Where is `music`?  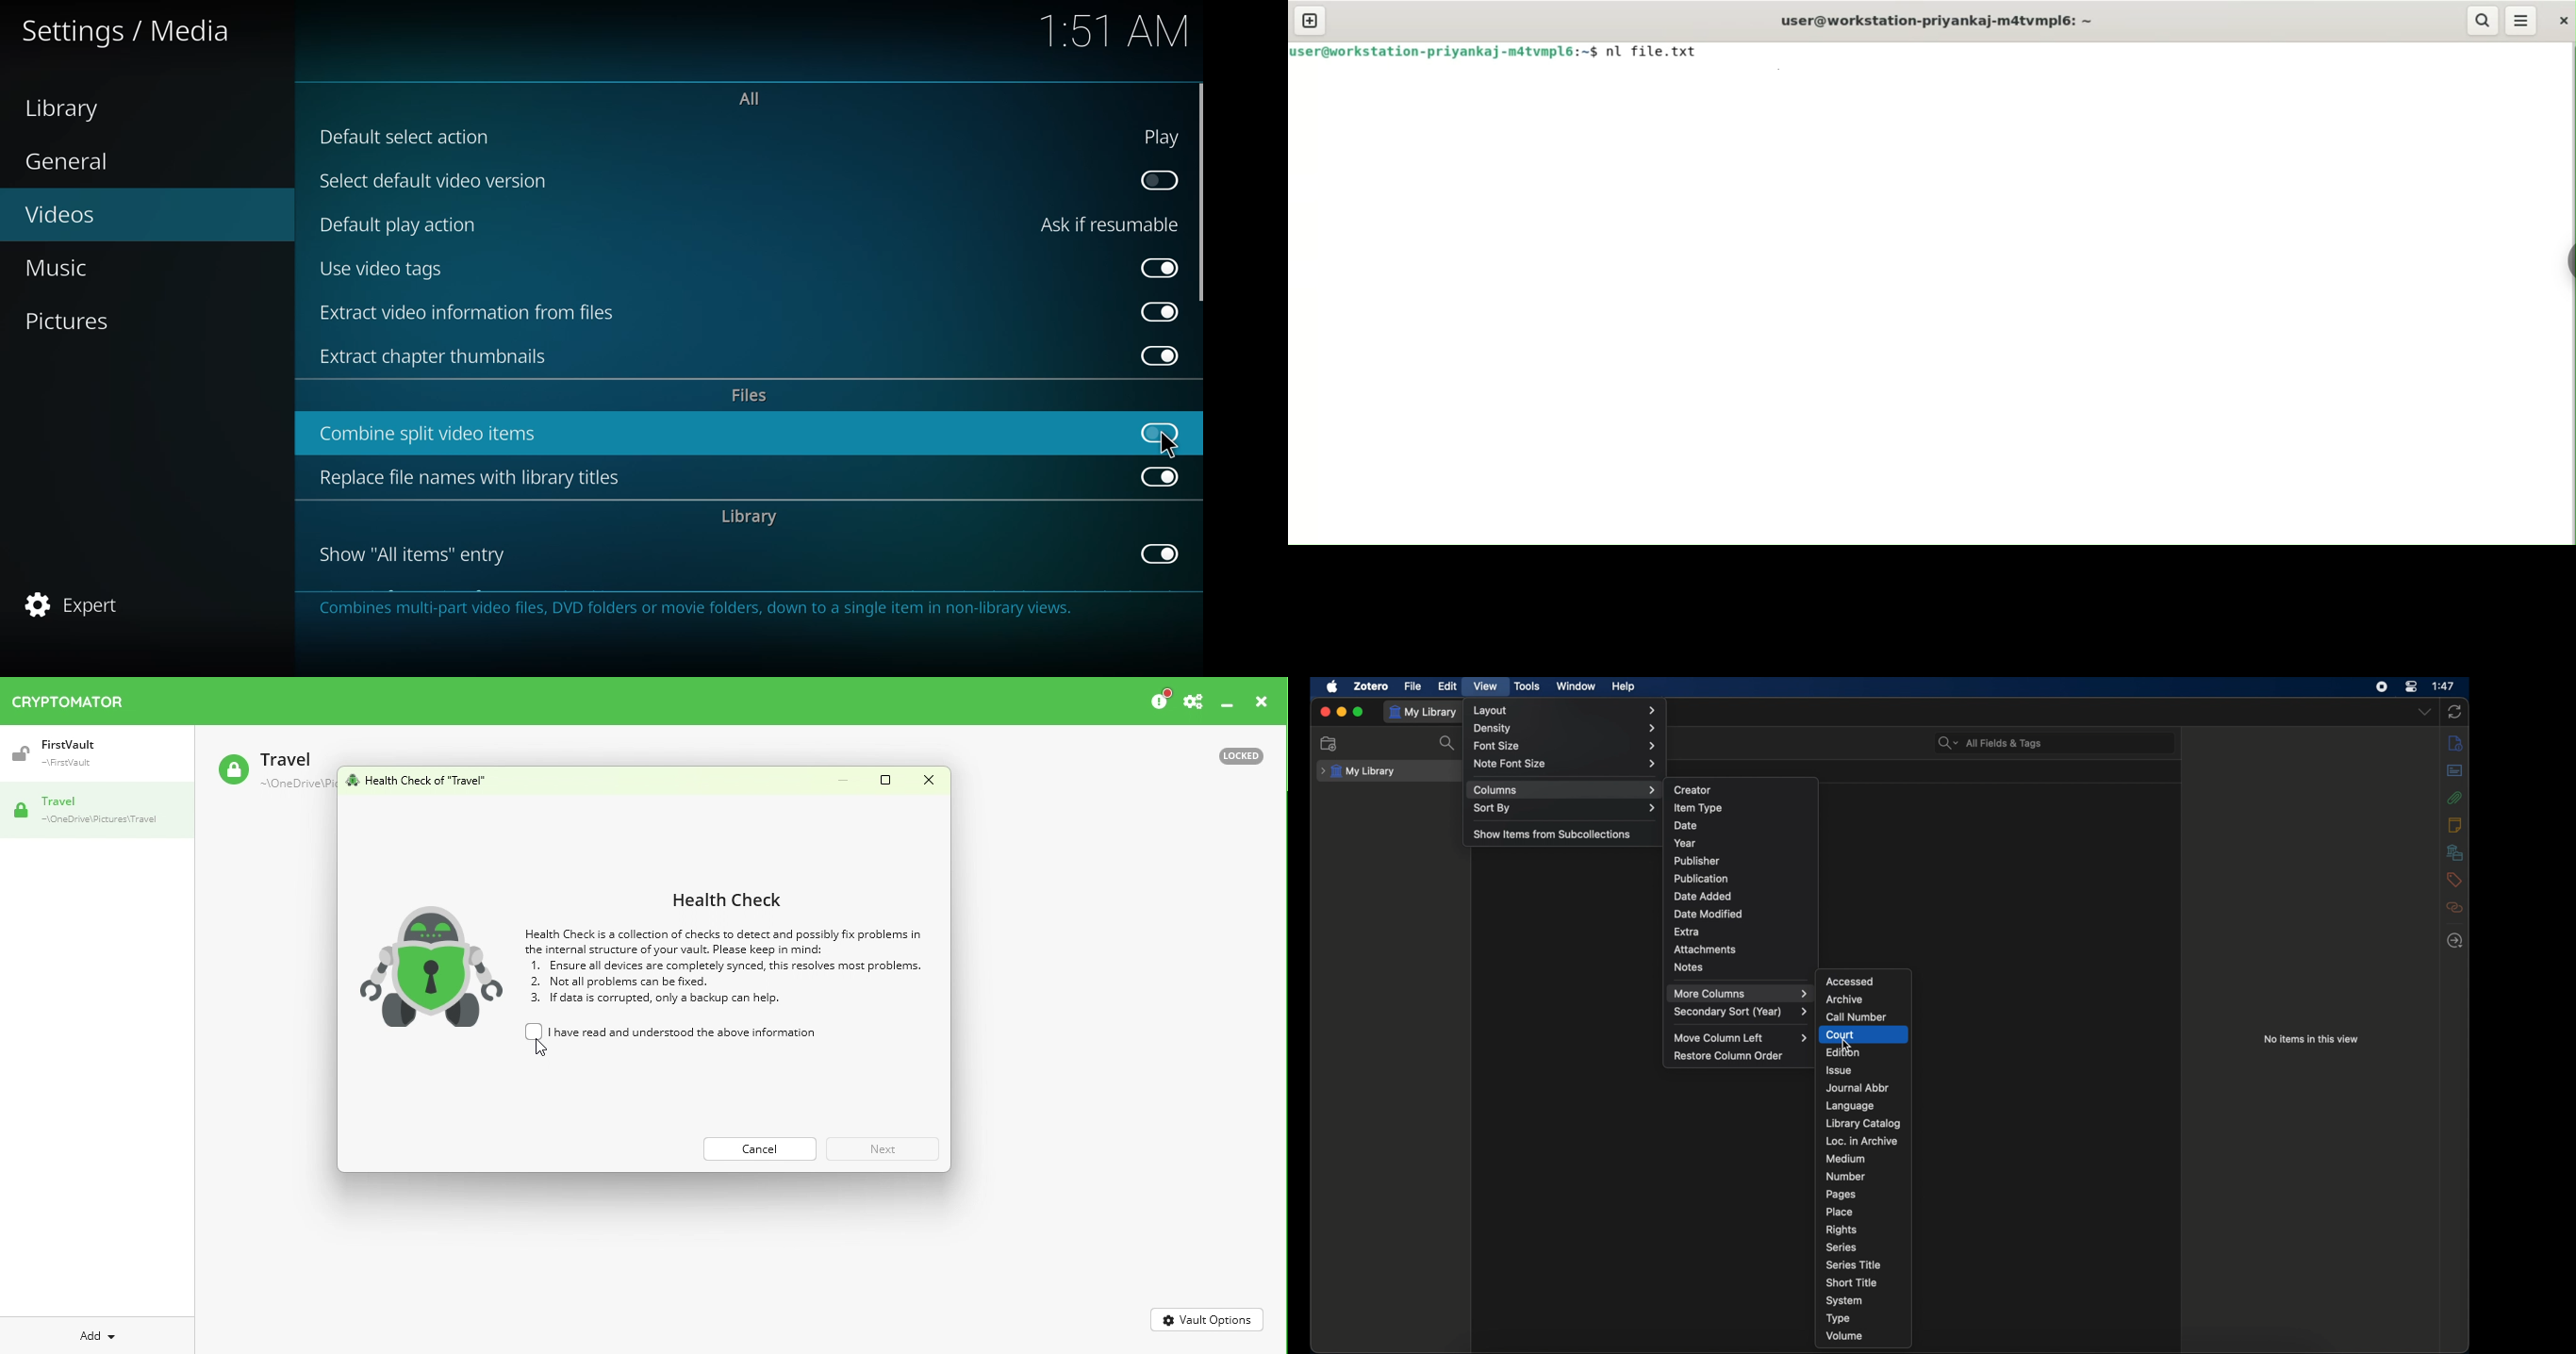
music is located at coordinates (61, 270).